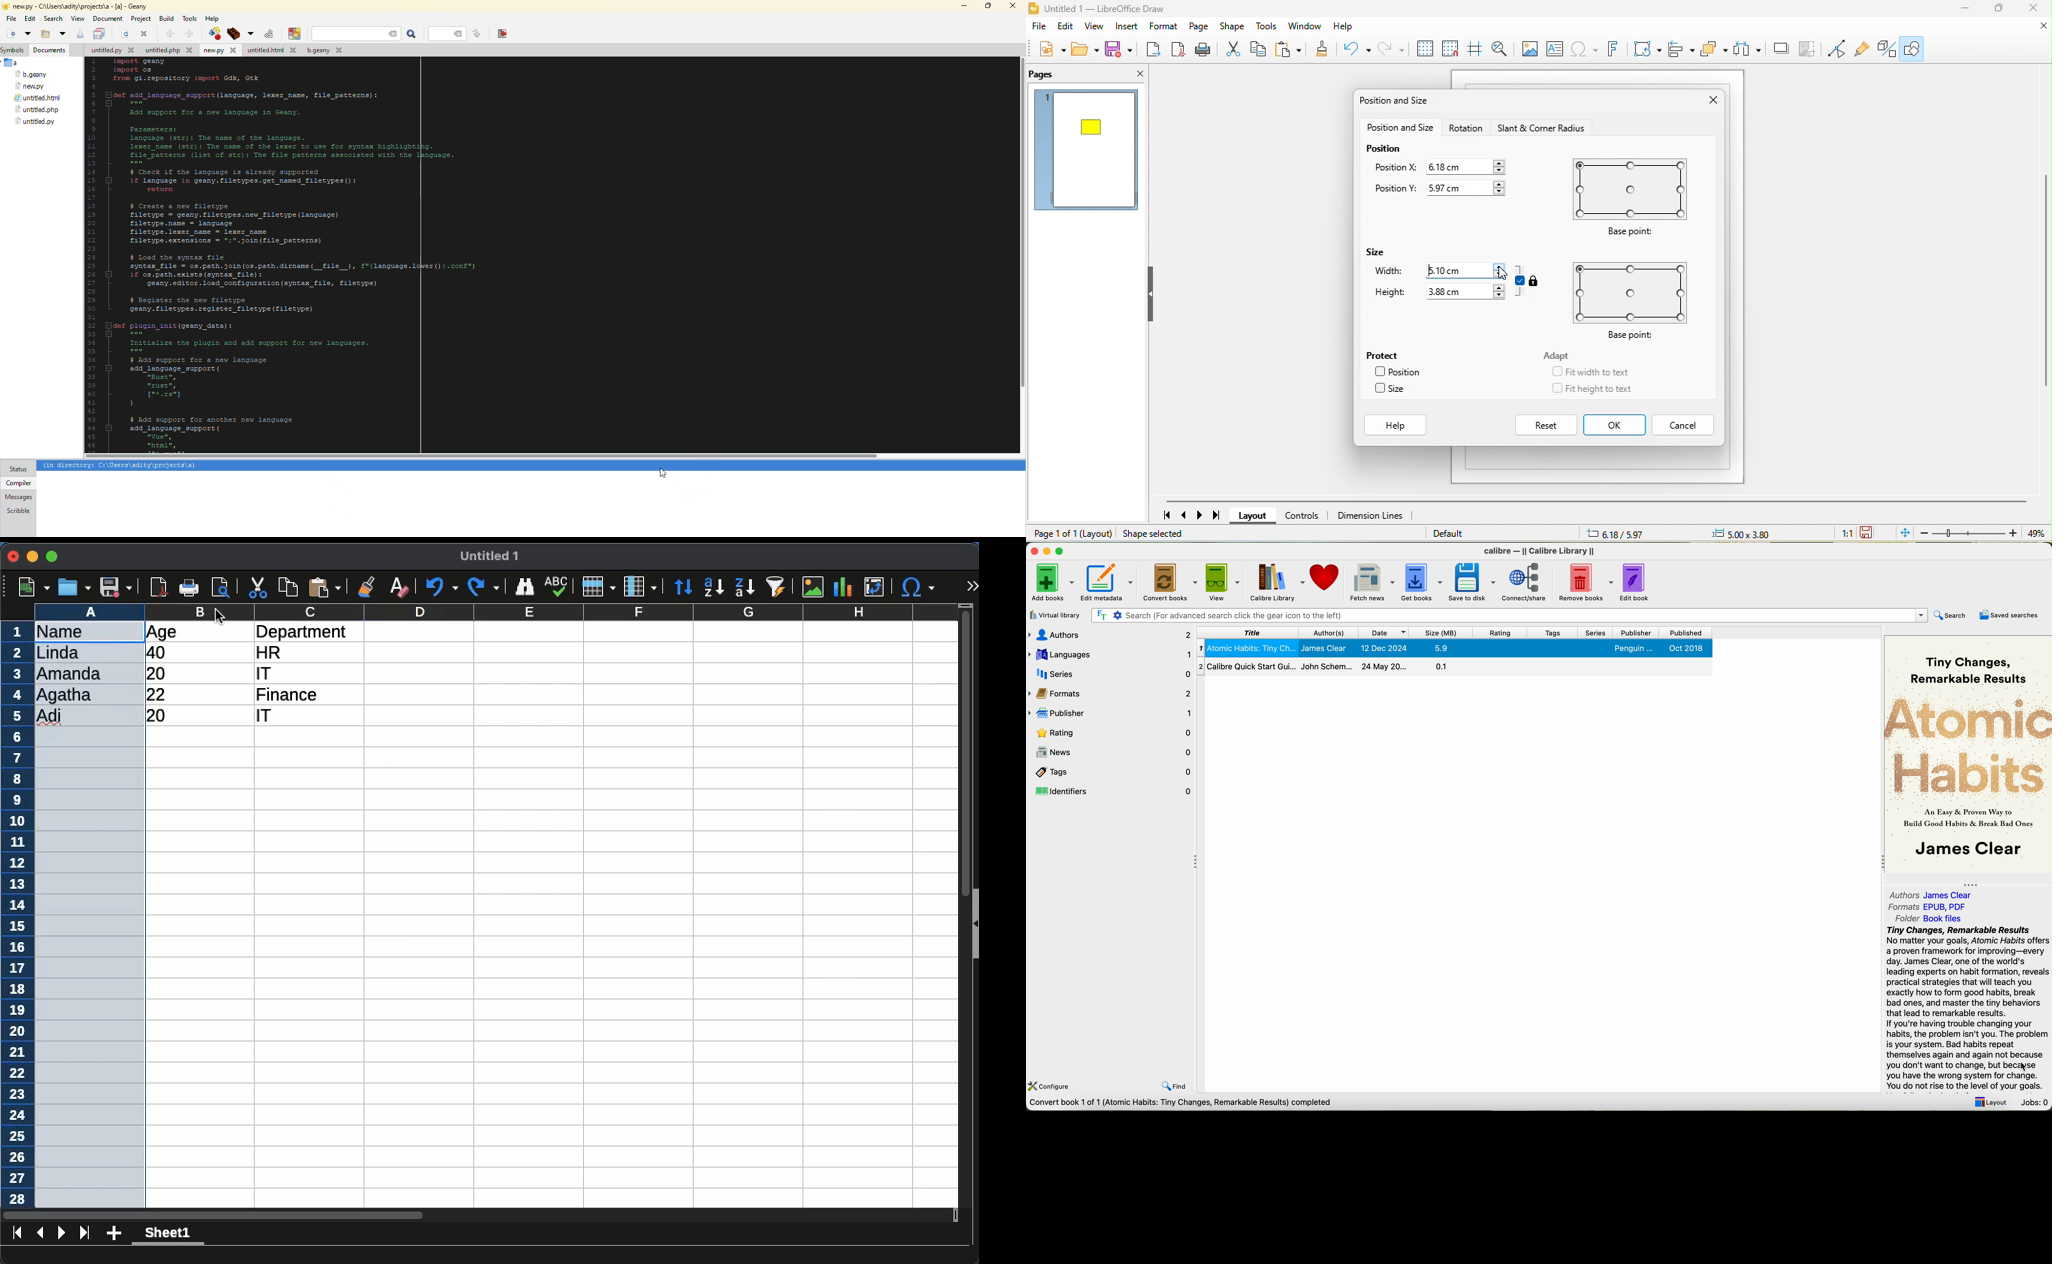 The image size is (2072, 1288). Describe the element at coordinates (1473, 582) in the screenshot. I see `save to disk` at that location.